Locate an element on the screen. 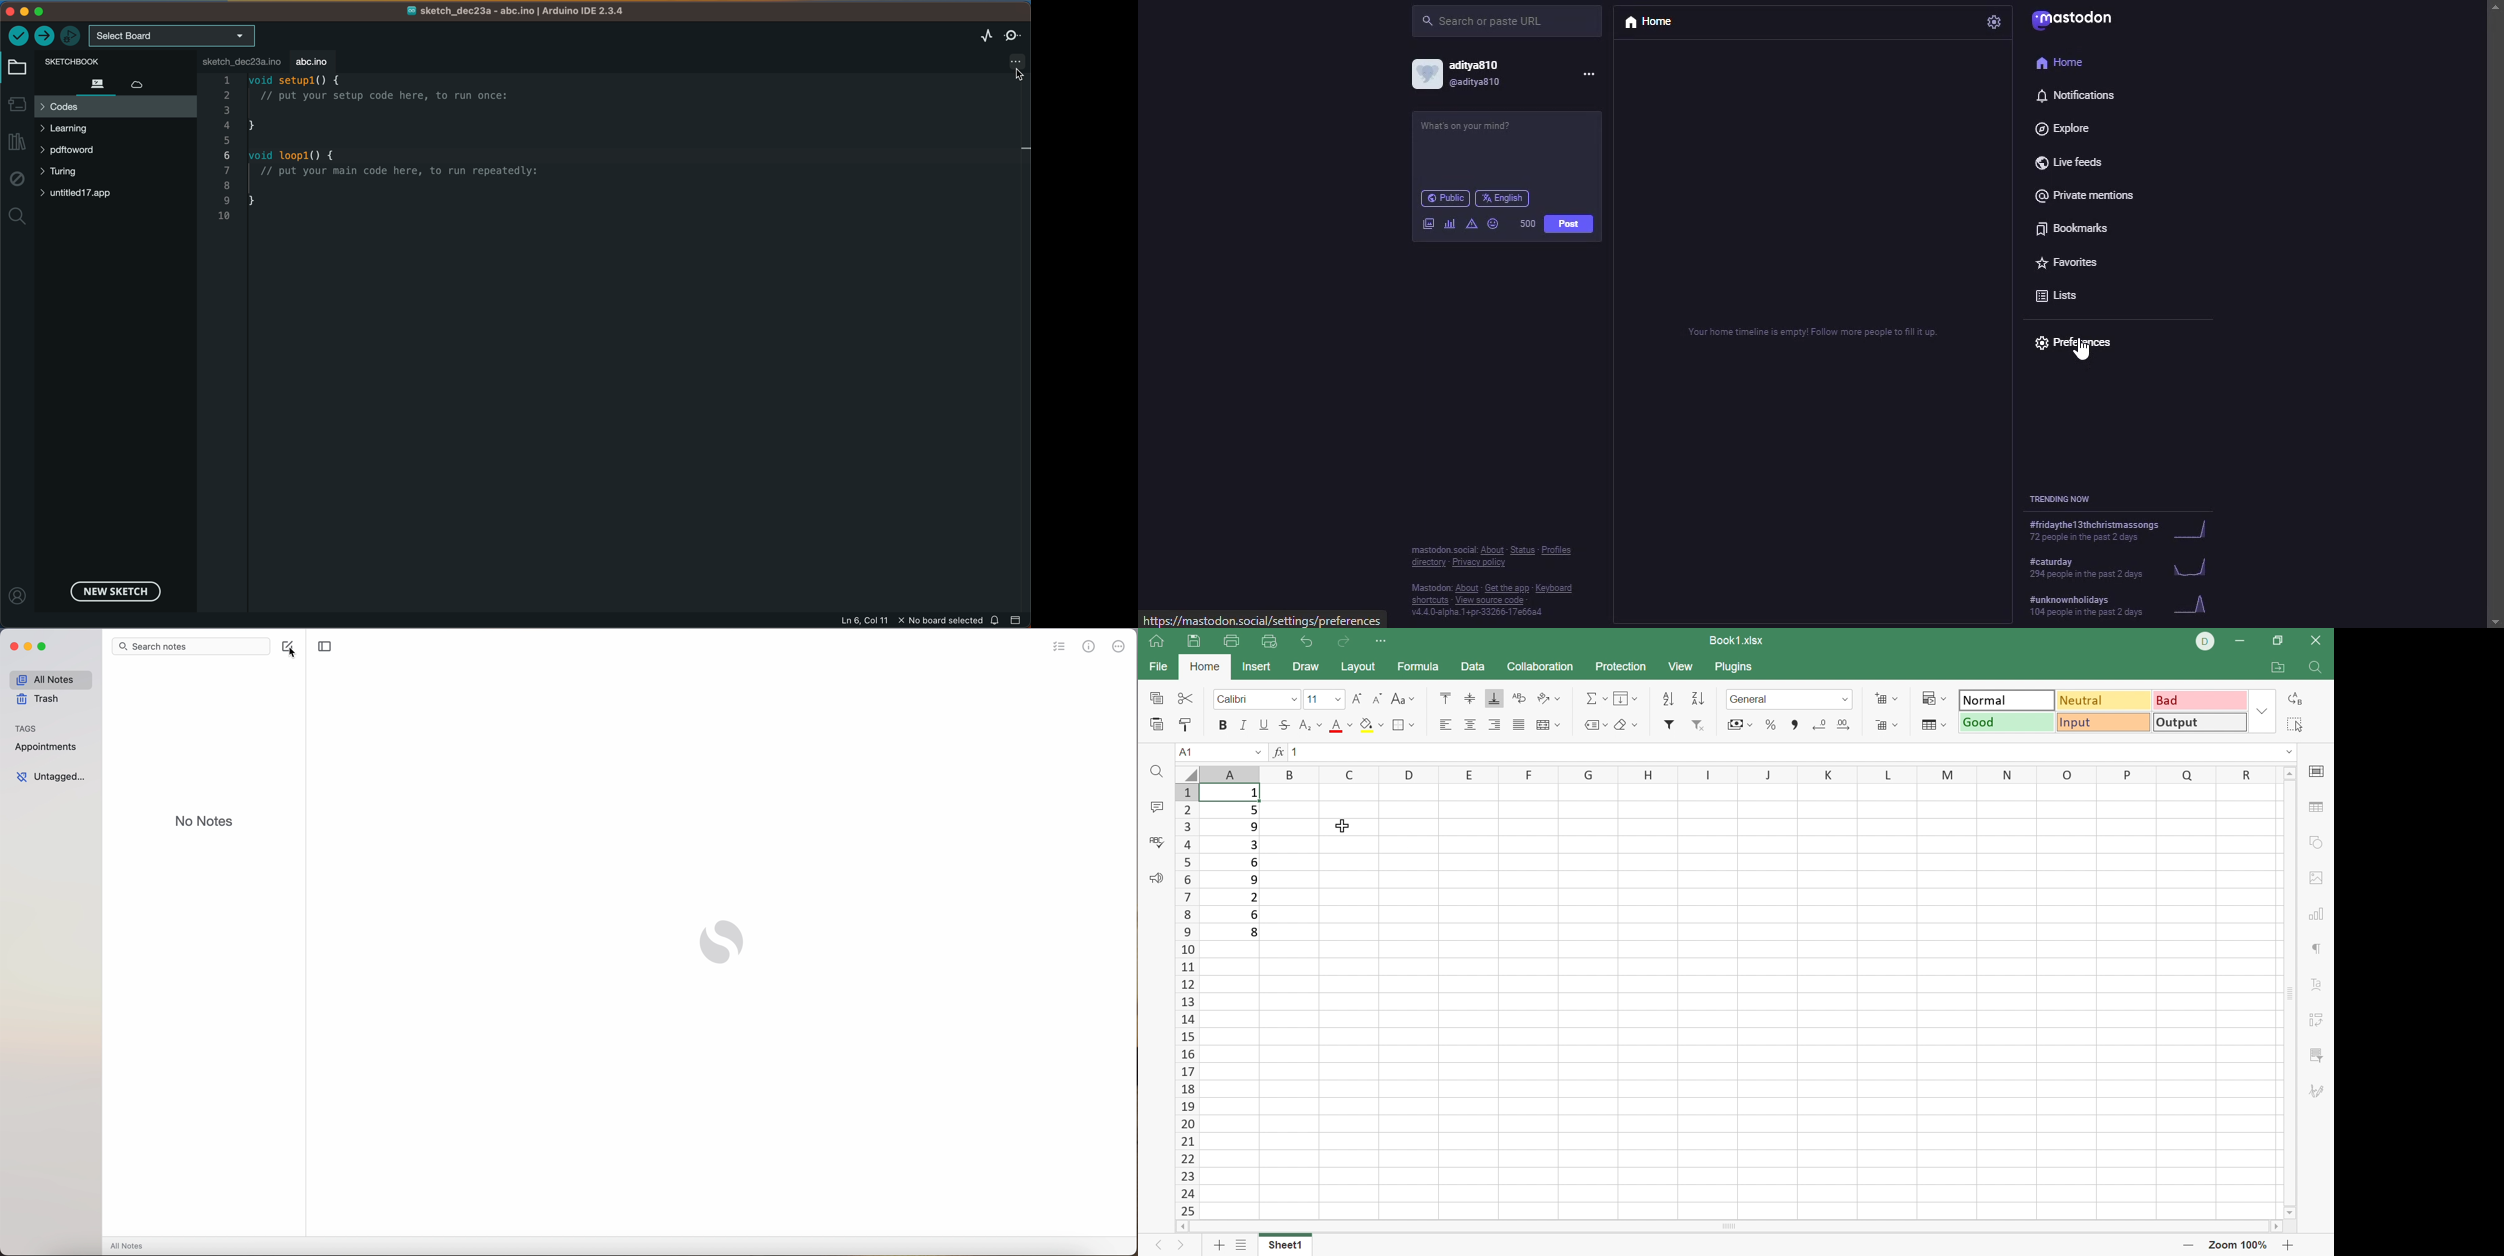 The image size is (2520, 1260). advanced is located at coordinates (1471, 222).